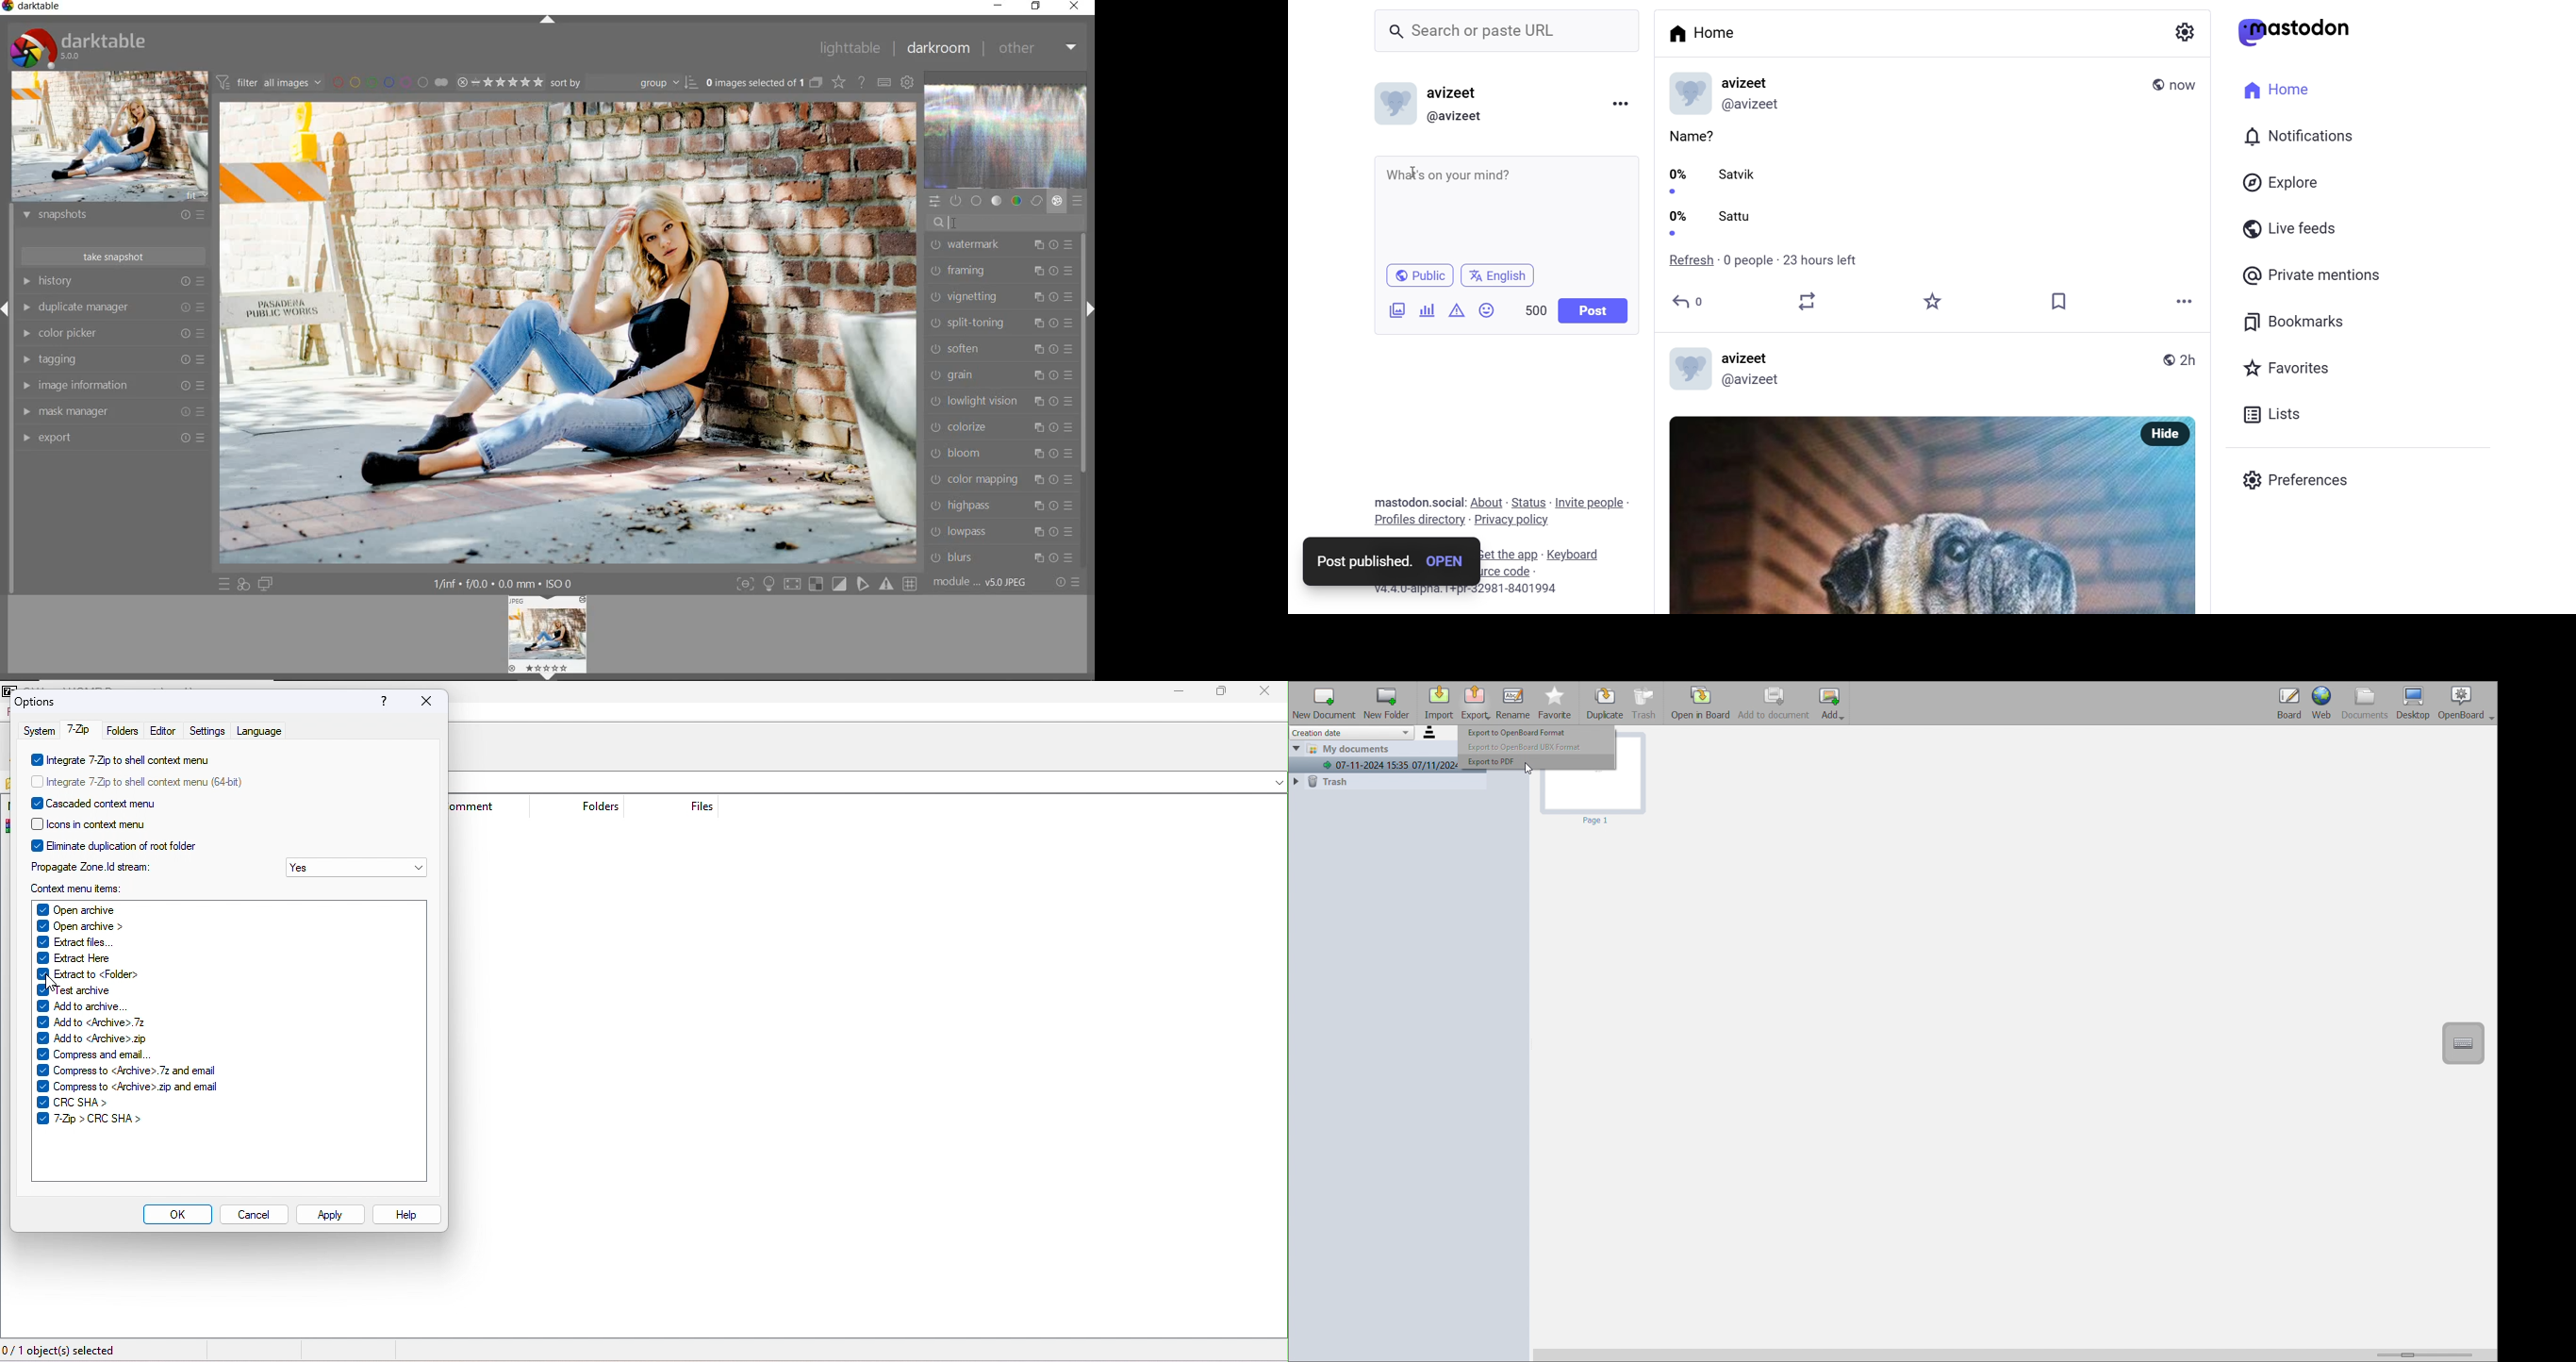 This screenshot has width=2576, height=1372. I want to click on open, so click(1443, 560).